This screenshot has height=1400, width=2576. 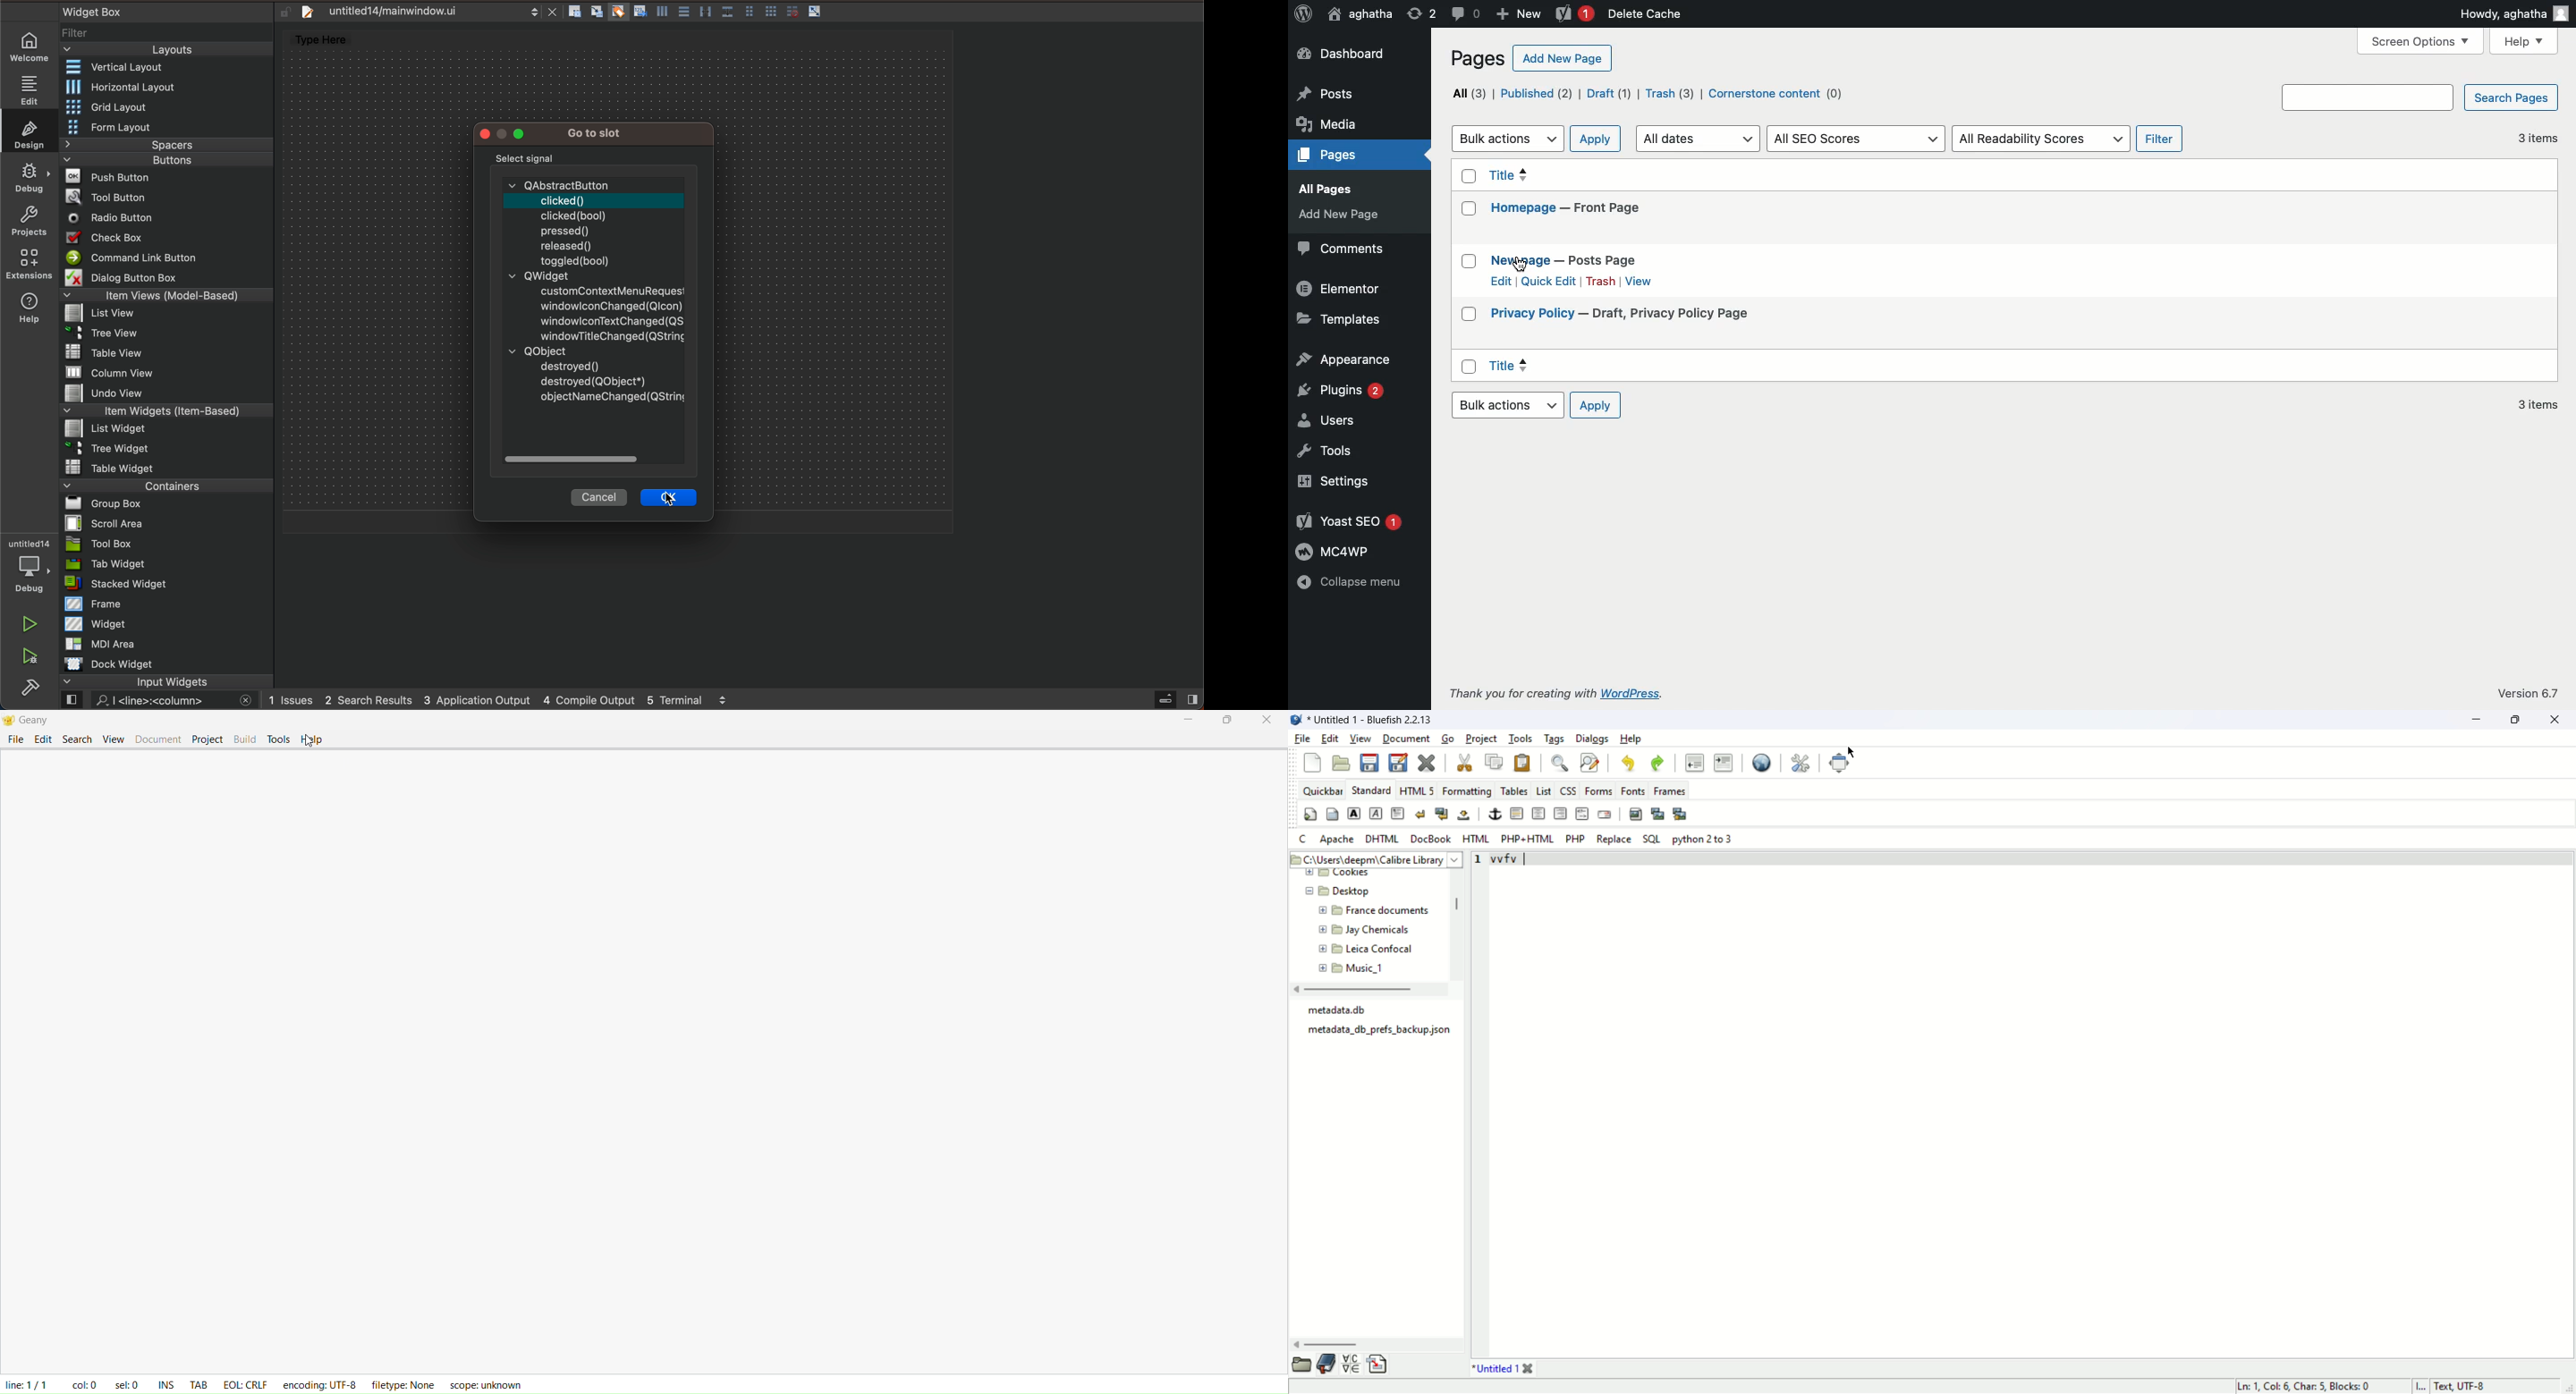 What do you see at coordinates (1467, 93) in the screenshot?
I see `All` at bounding box center [1467, 93].